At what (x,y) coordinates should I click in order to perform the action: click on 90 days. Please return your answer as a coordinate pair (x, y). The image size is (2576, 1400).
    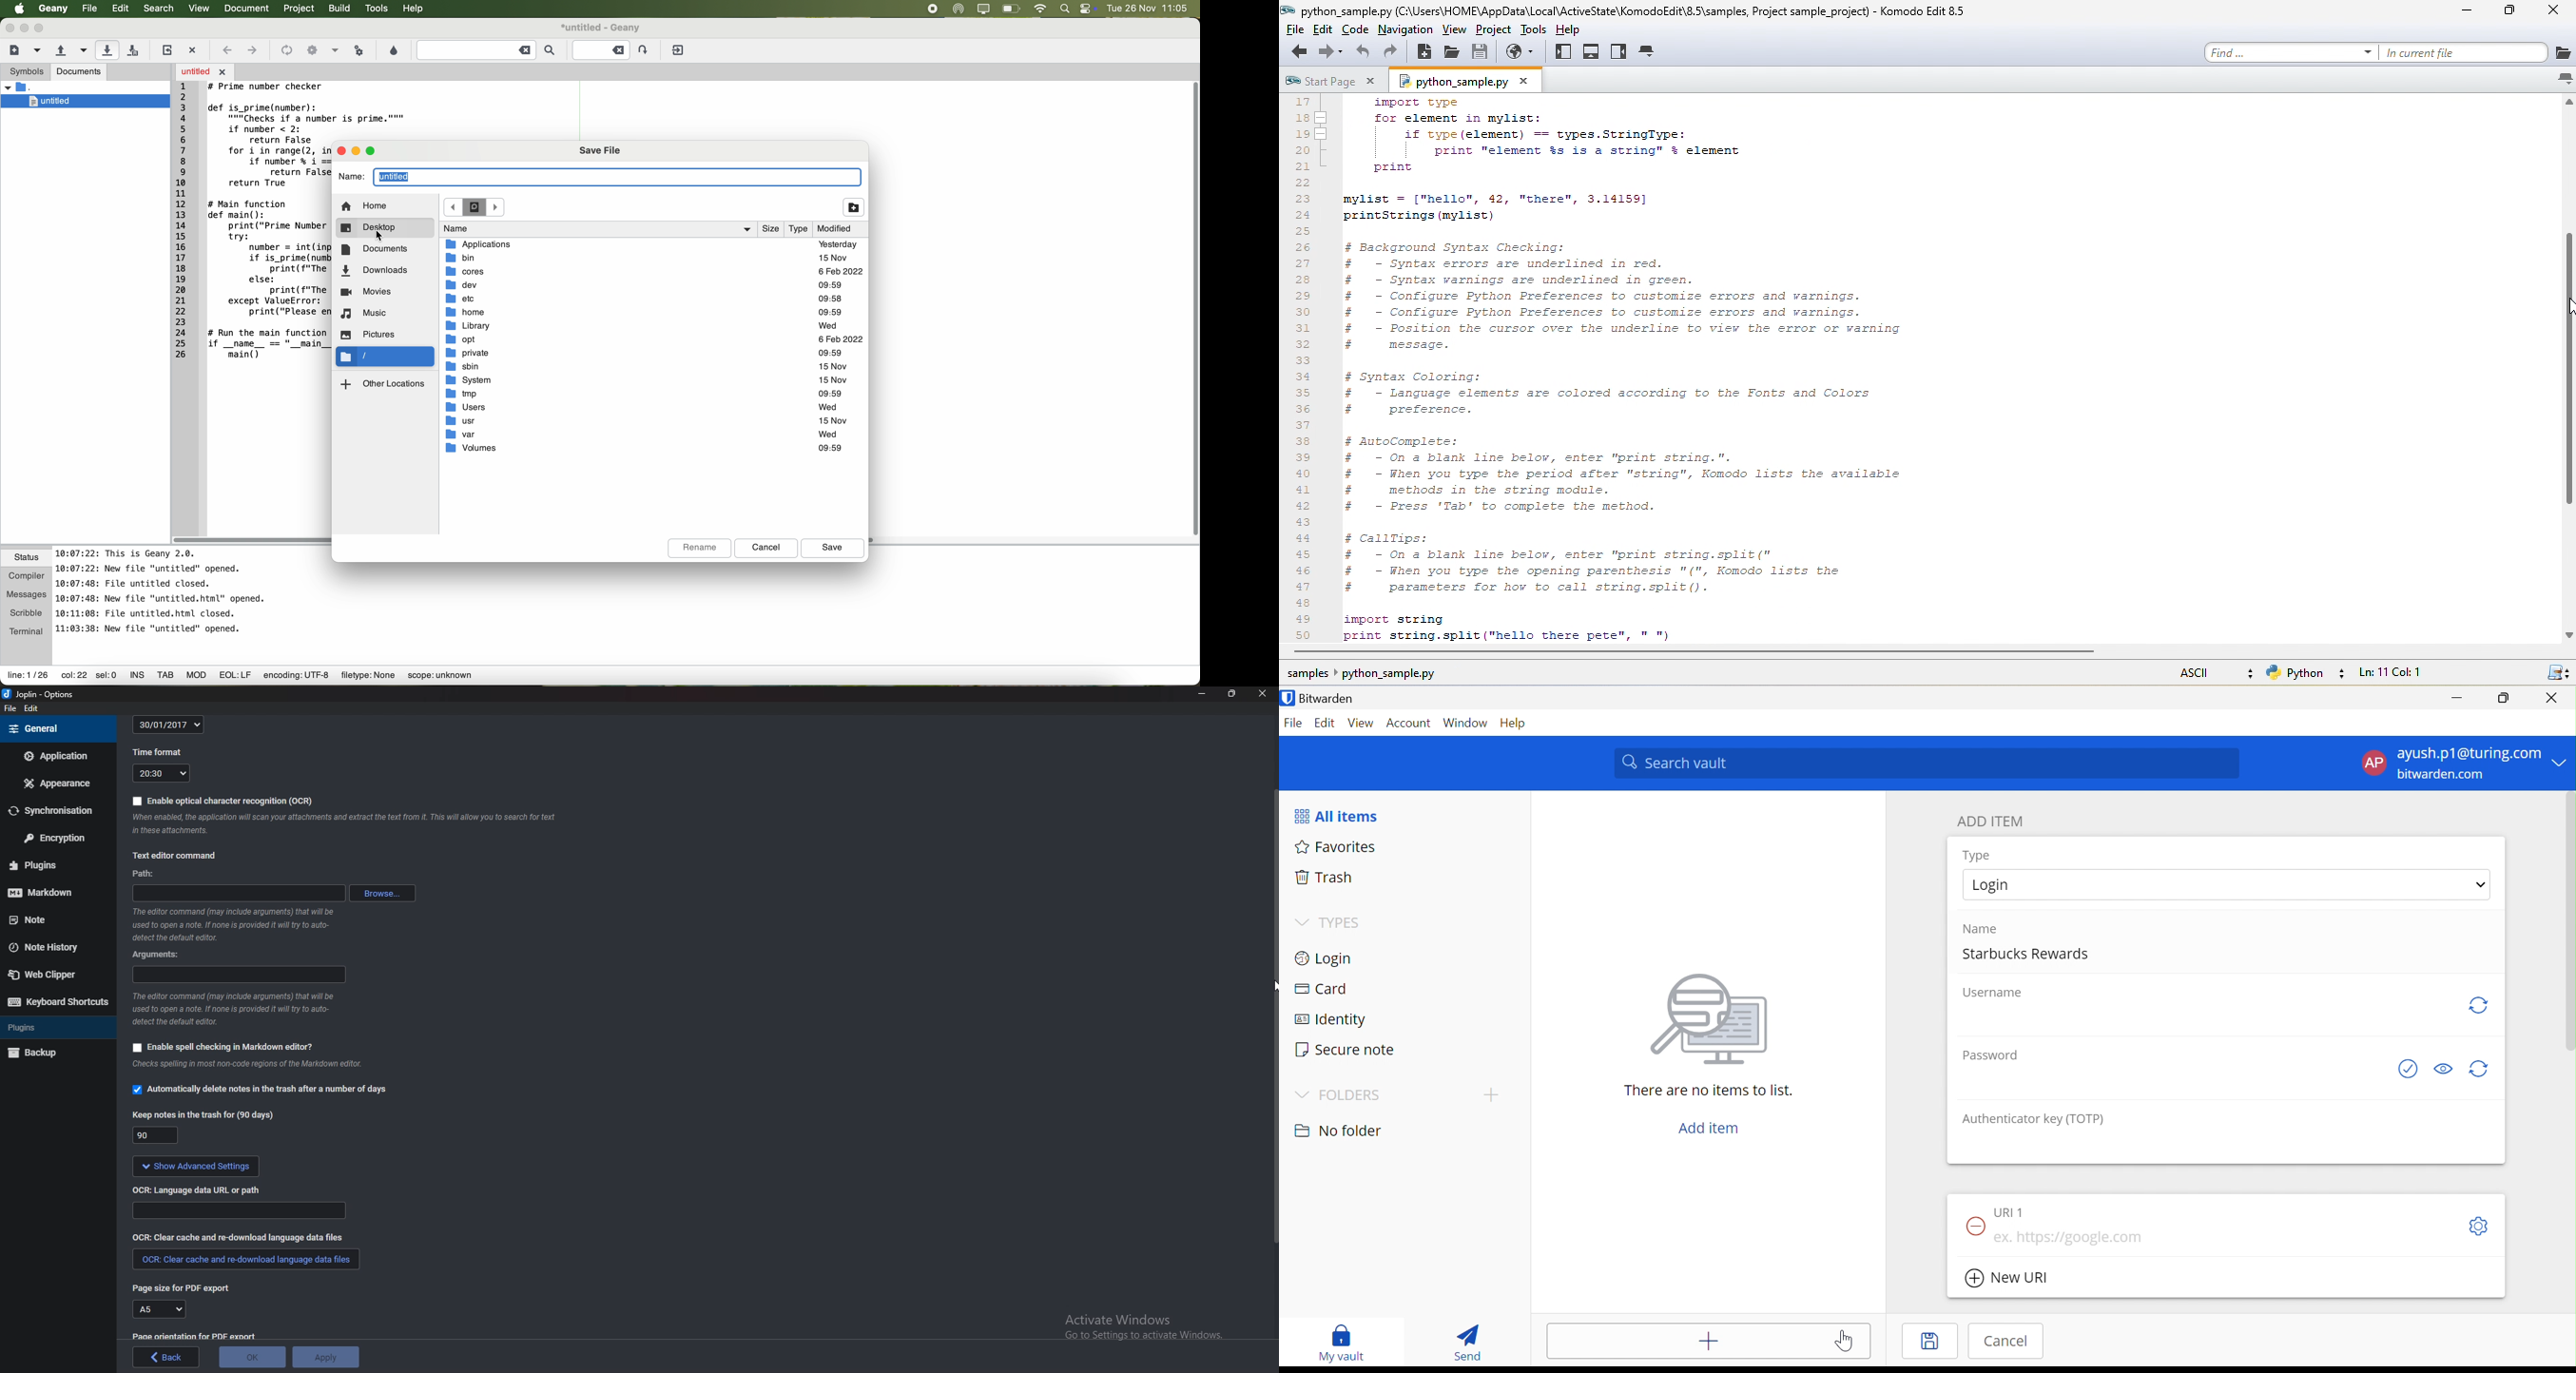
    Looking at the image, I should click on (154, 1136).